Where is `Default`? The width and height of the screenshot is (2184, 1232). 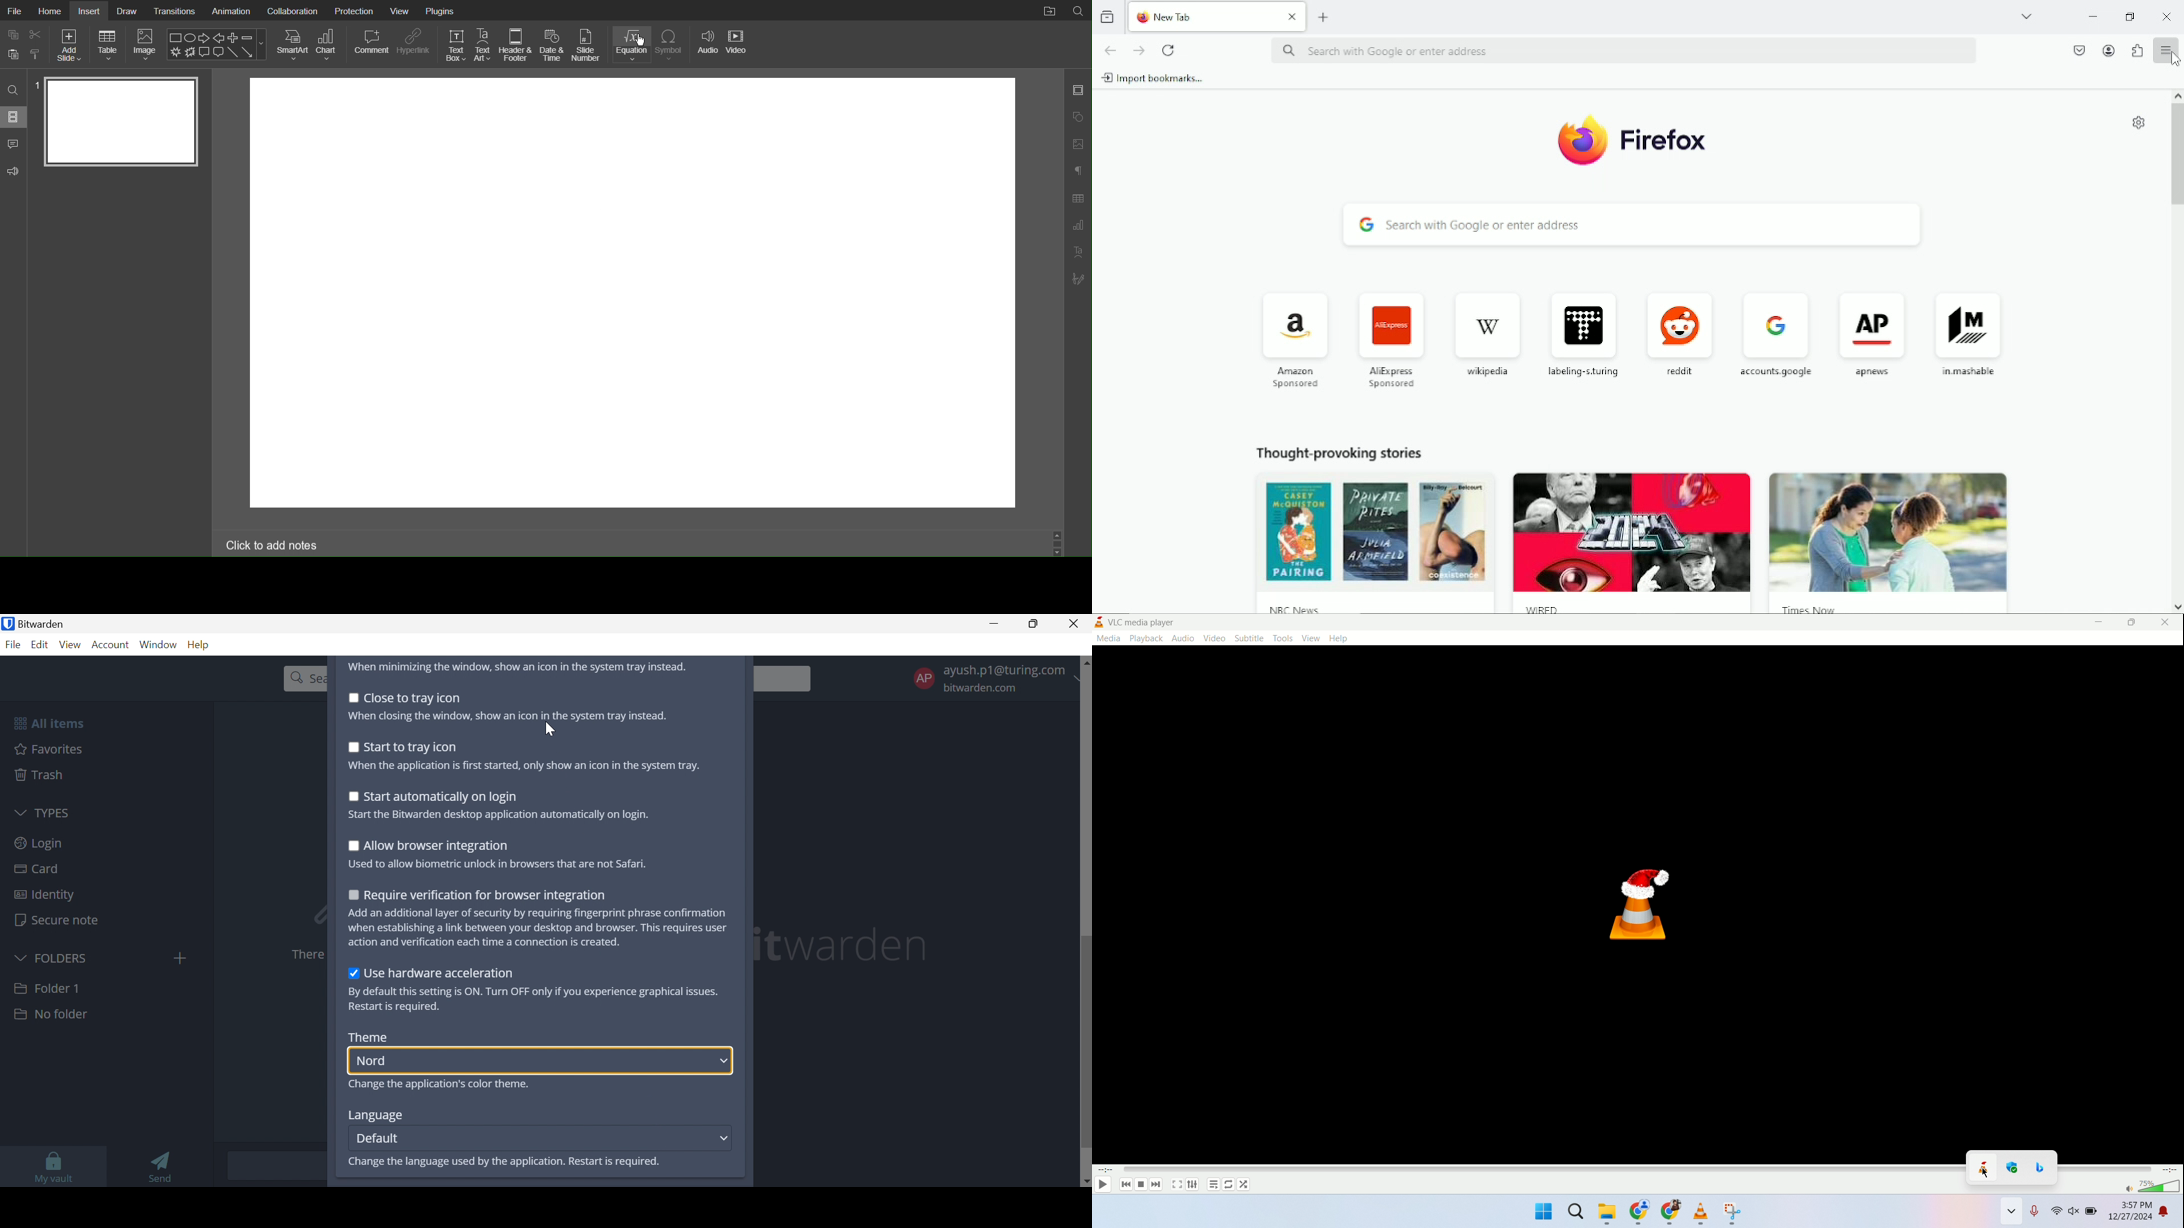
Default is located at coordinates (382, 1061).